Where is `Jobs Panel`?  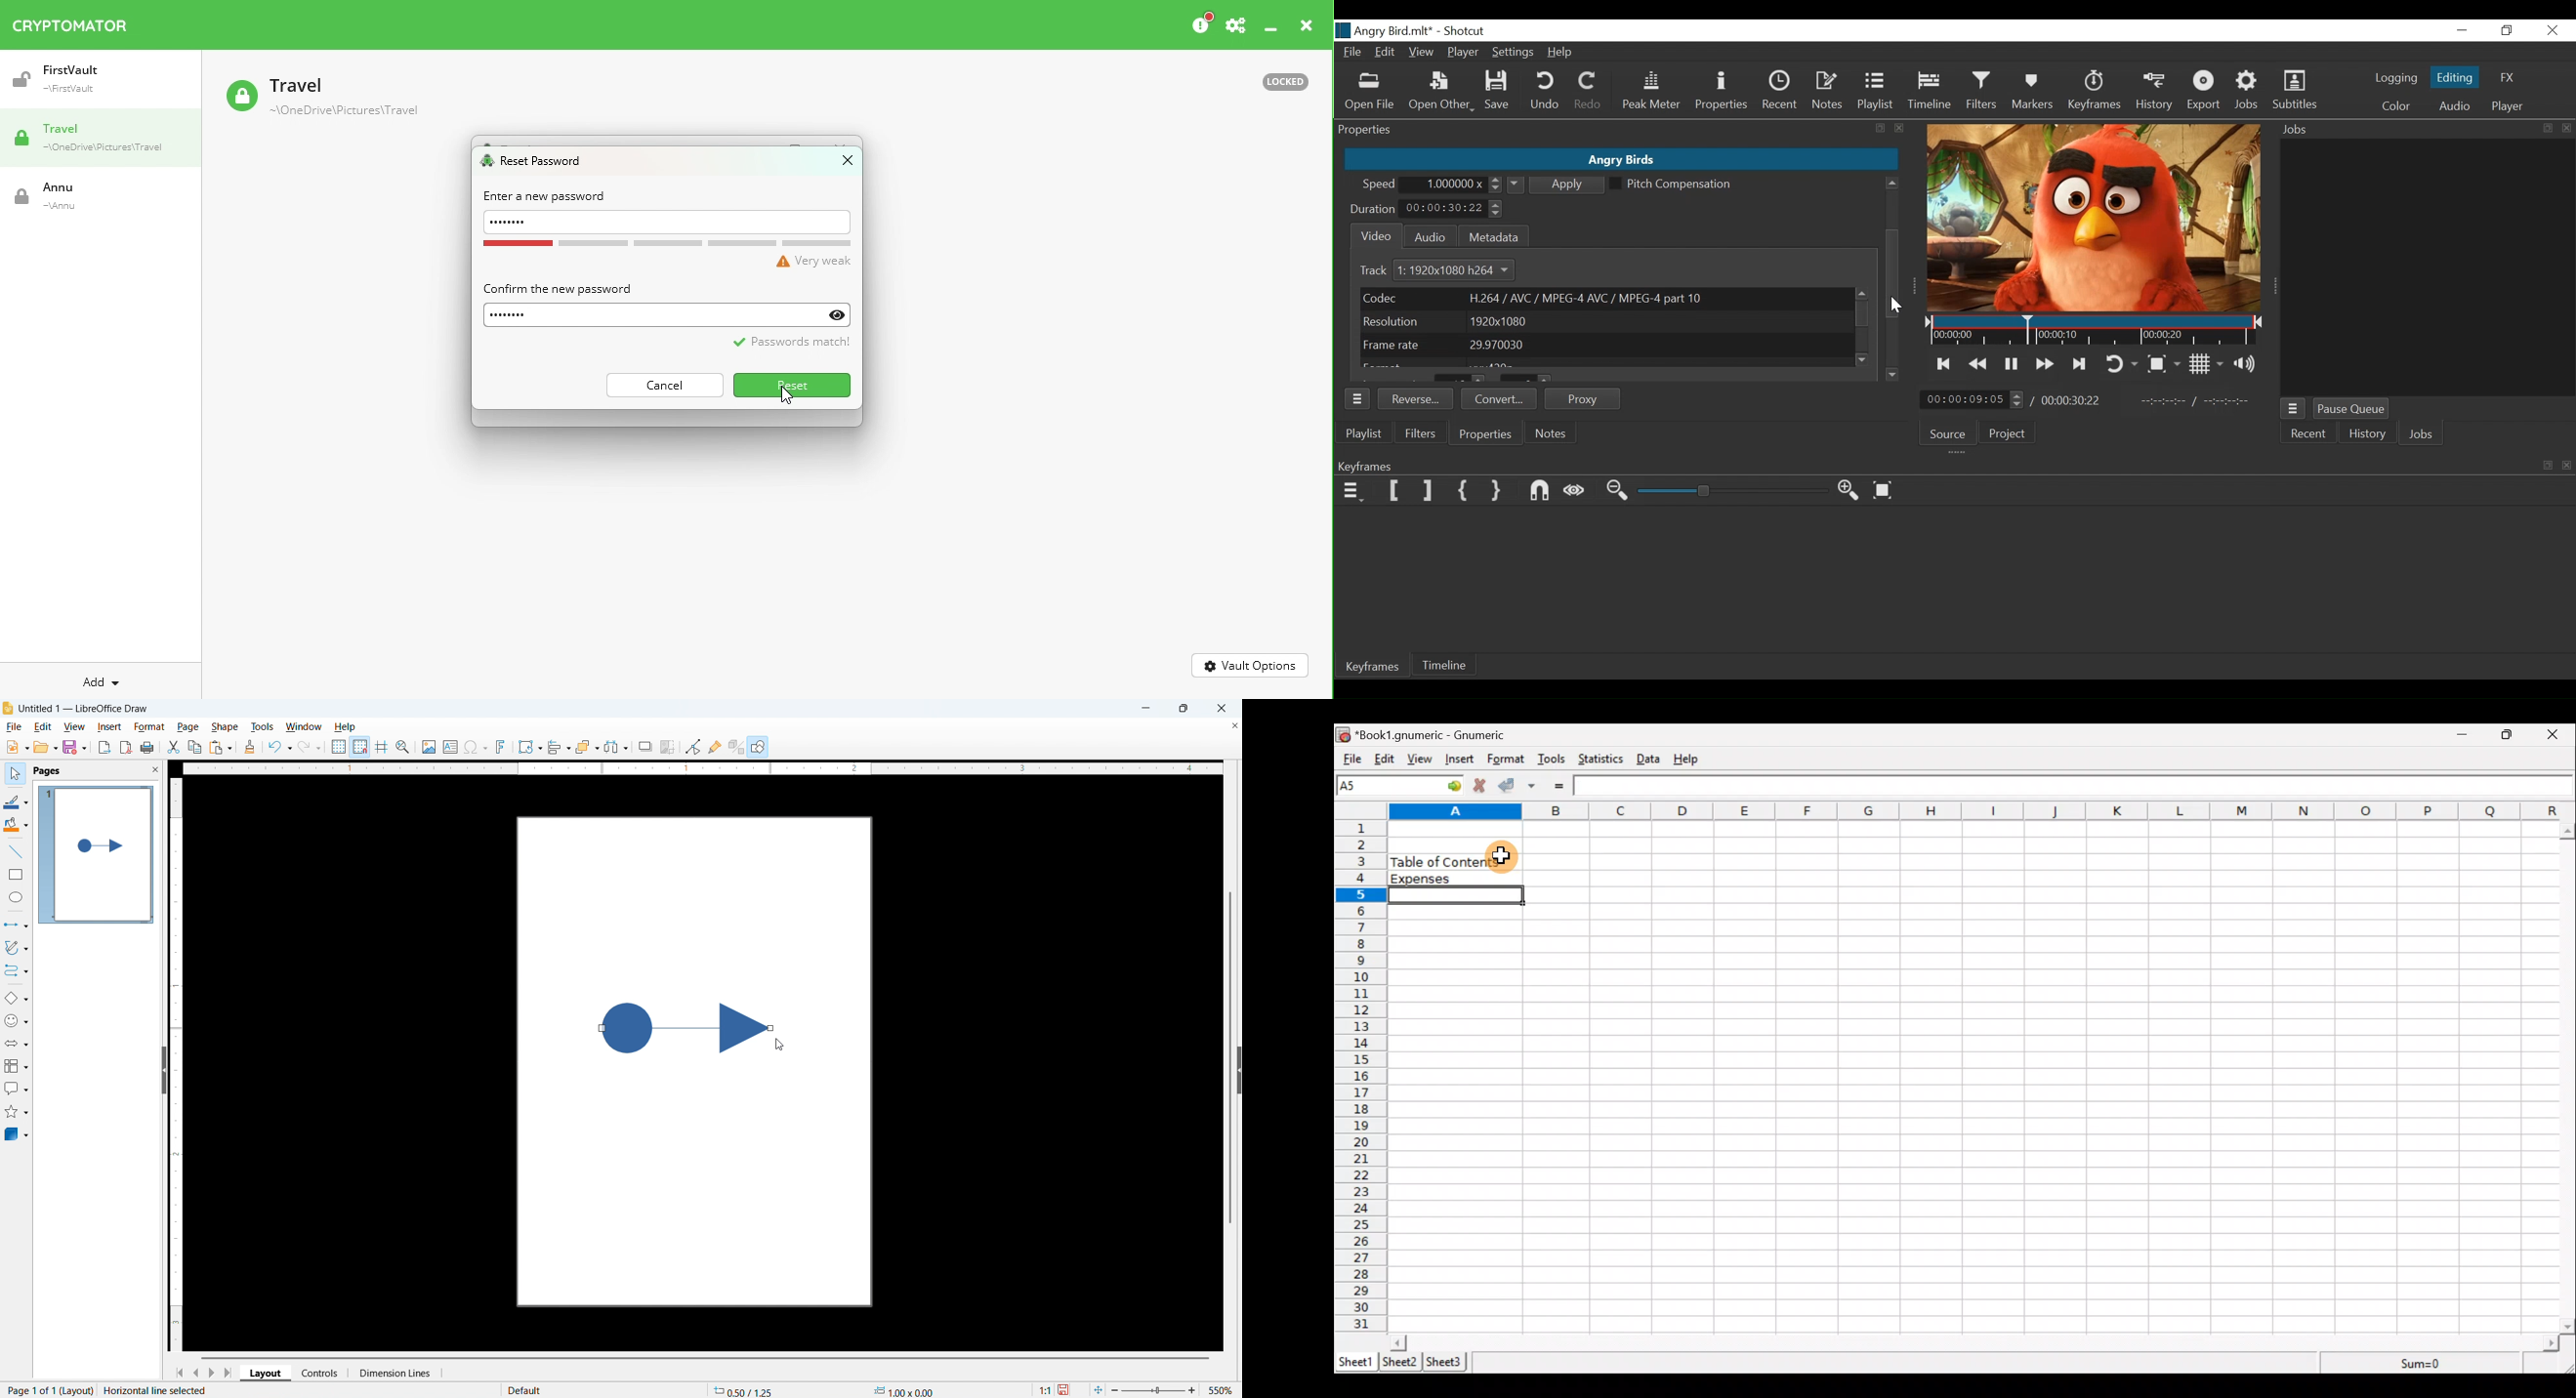
Jobs Panel is located at coordinates (2431, 268).